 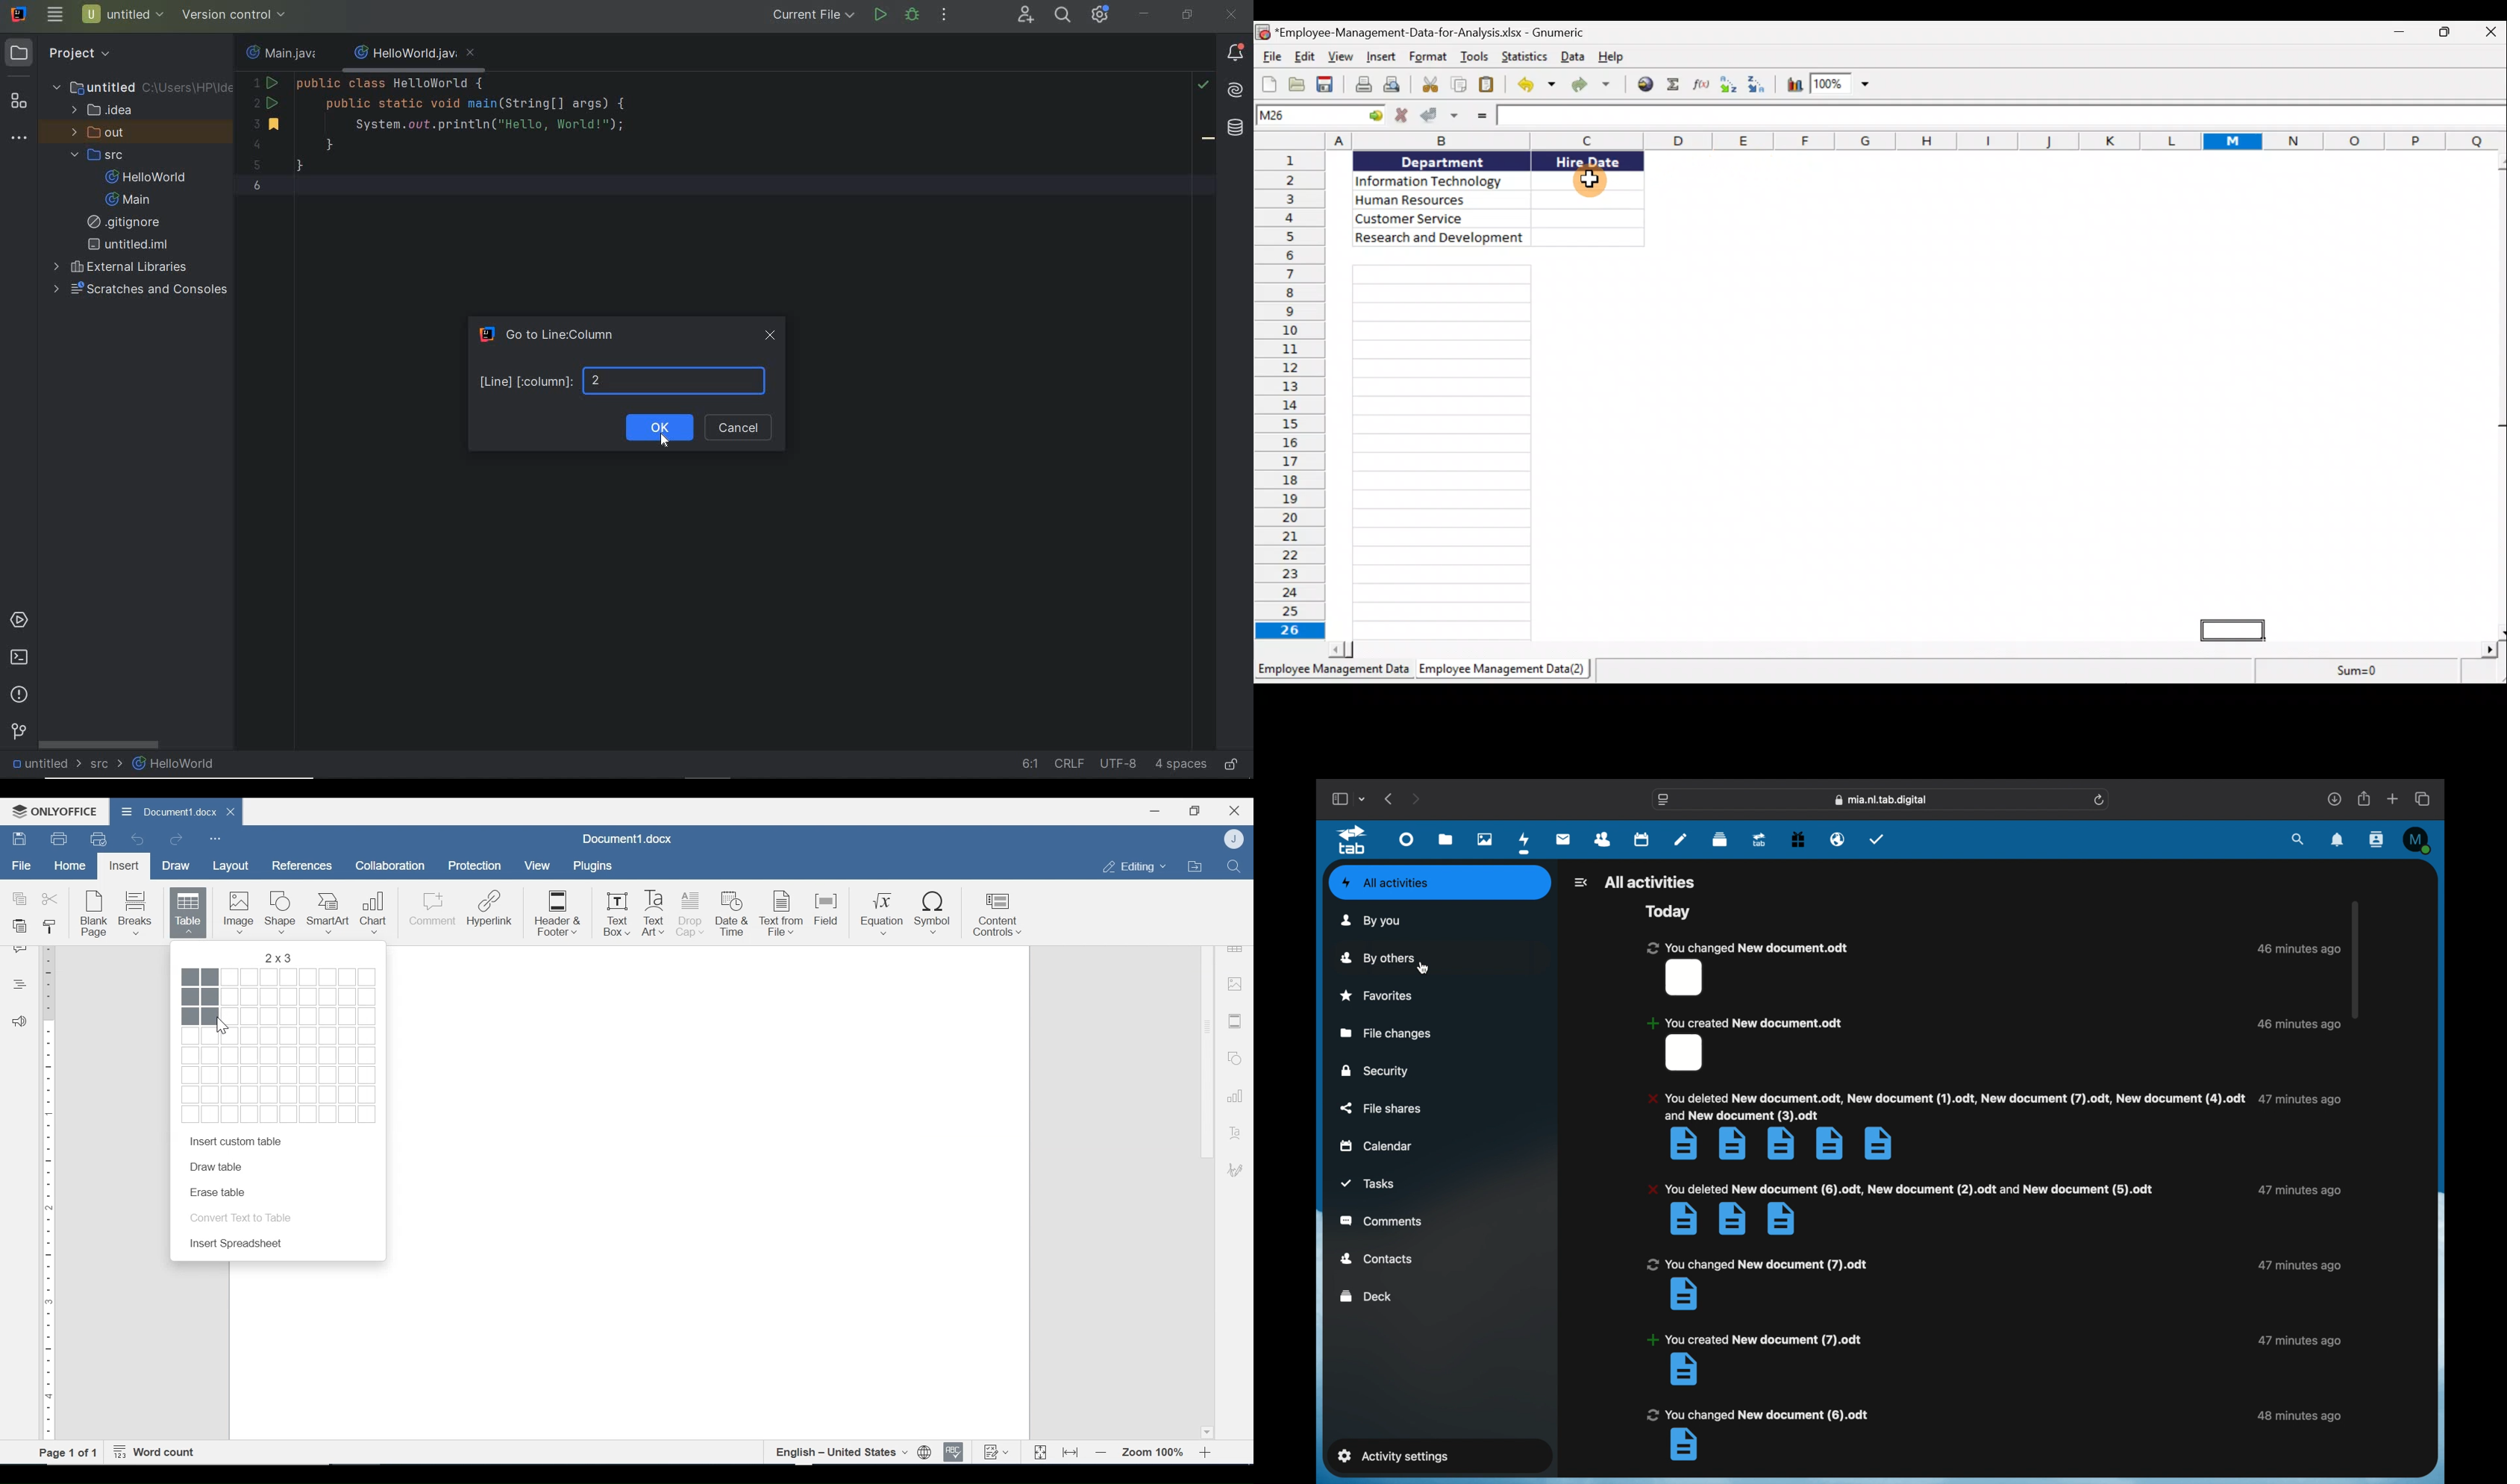 What do you see at coordinates (97, 838) in the screenshot?
I see `Quick Print` at bounding box center [97, 838].